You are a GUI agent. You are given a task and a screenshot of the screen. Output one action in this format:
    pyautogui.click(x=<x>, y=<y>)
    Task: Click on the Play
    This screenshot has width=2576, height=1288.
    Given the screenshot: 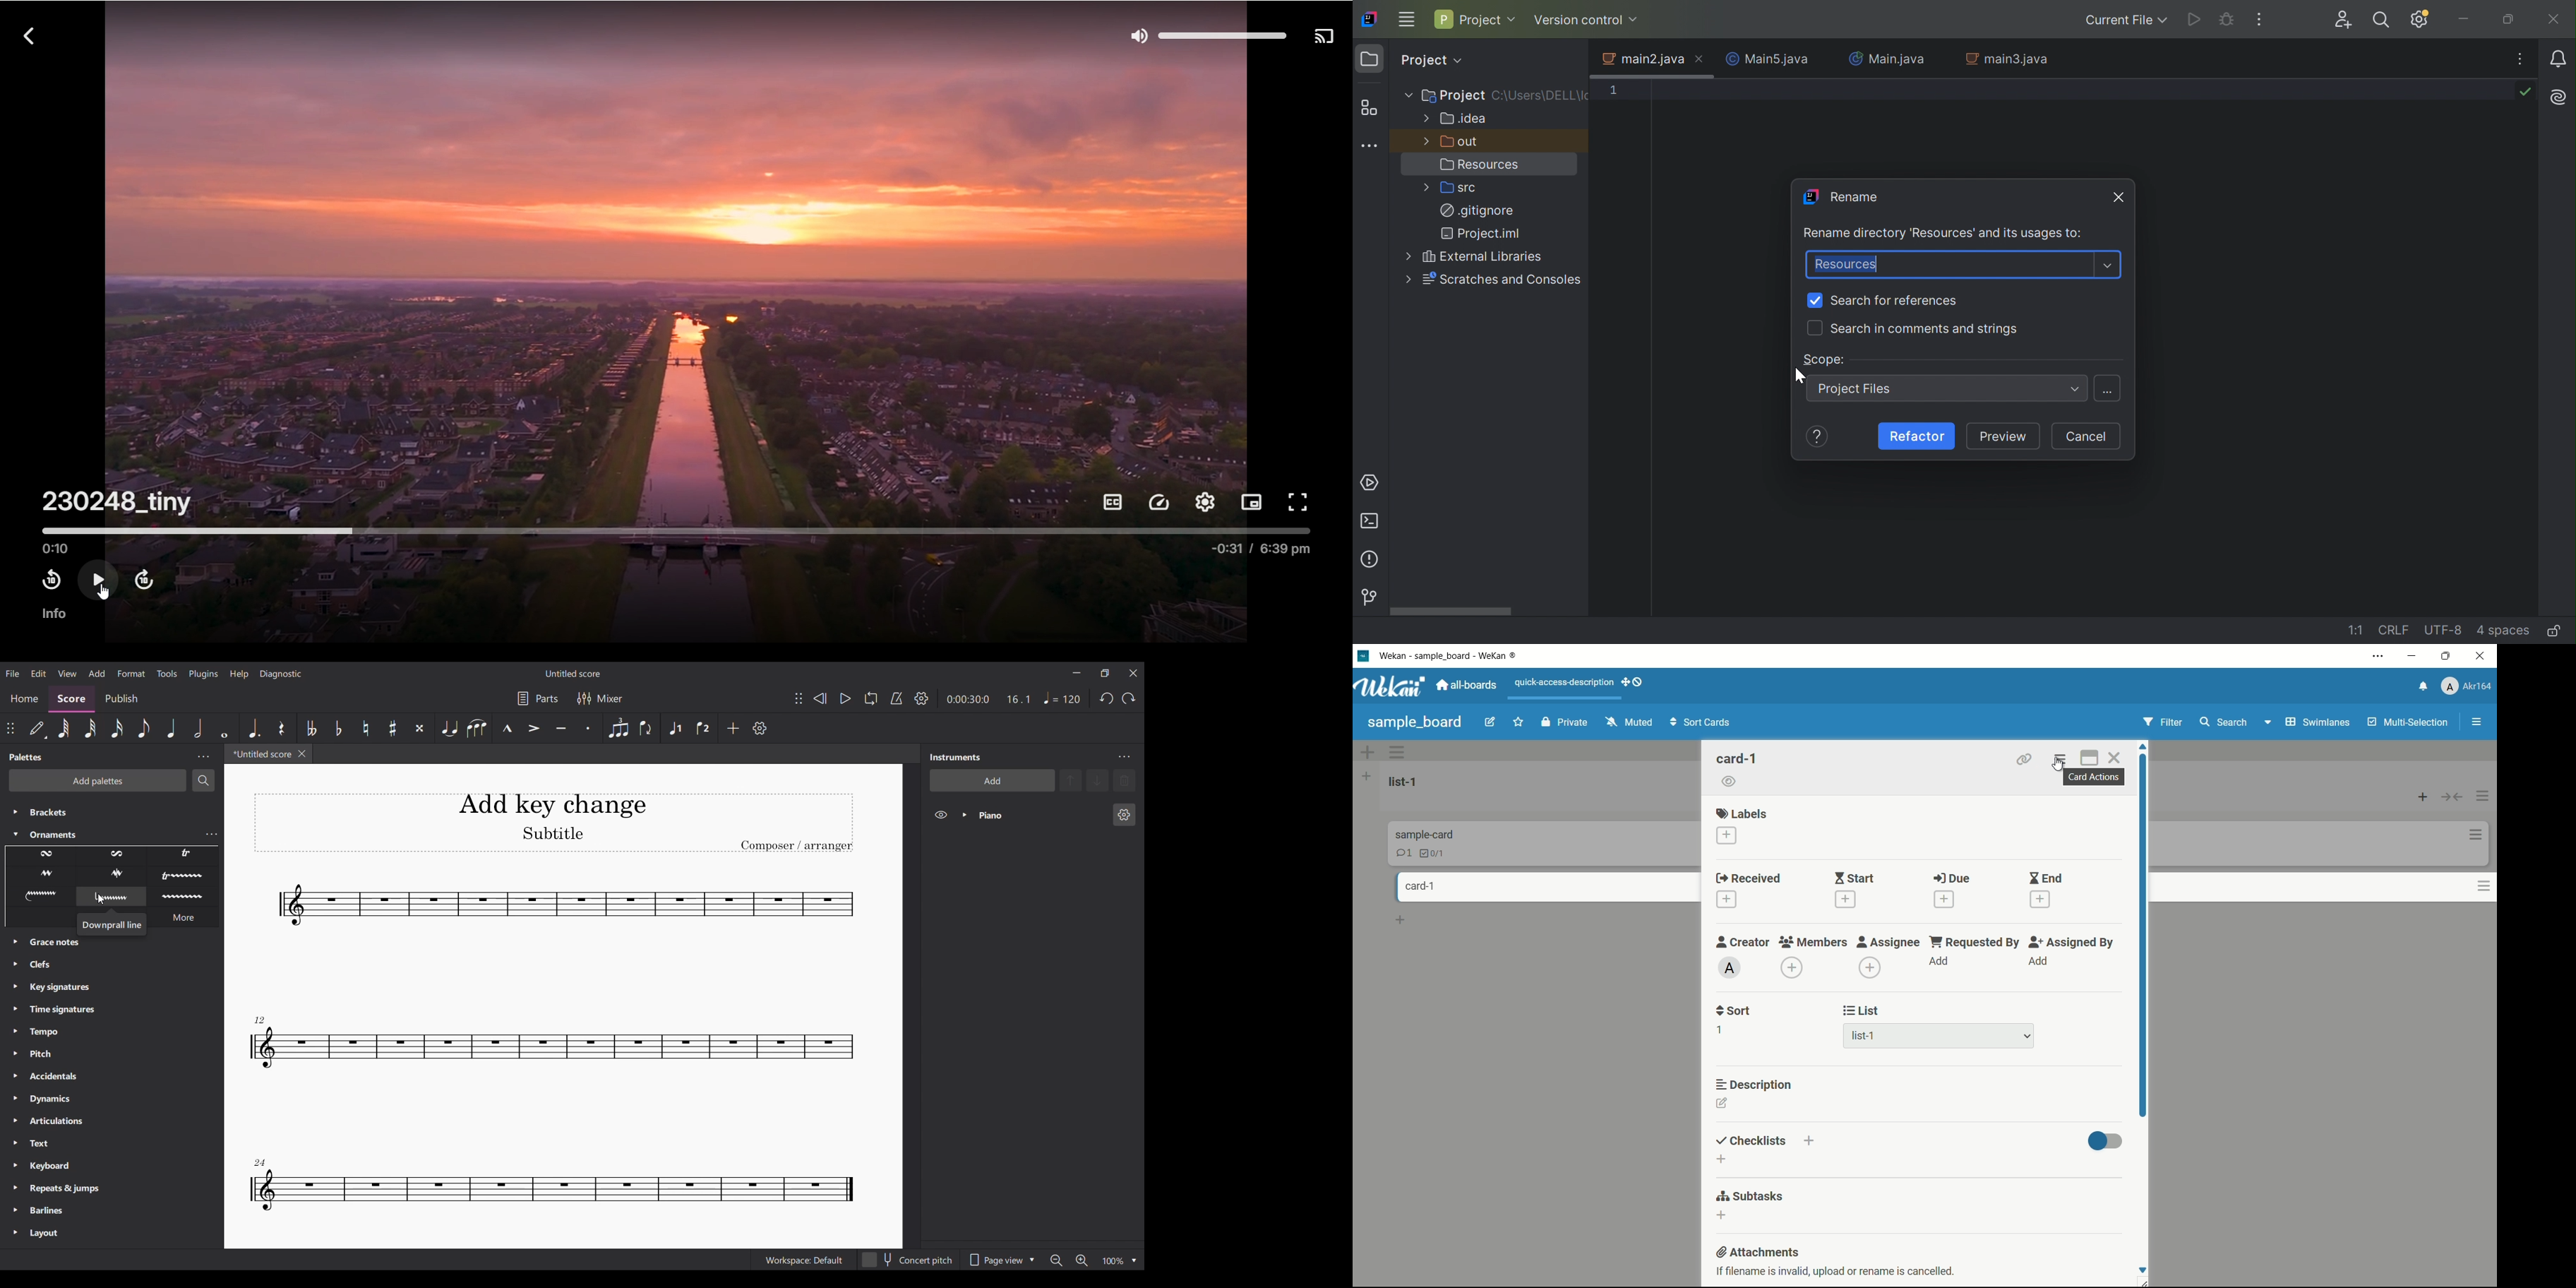 What is the action you would take?
    pyautogui.click(x=845, y=699)
    